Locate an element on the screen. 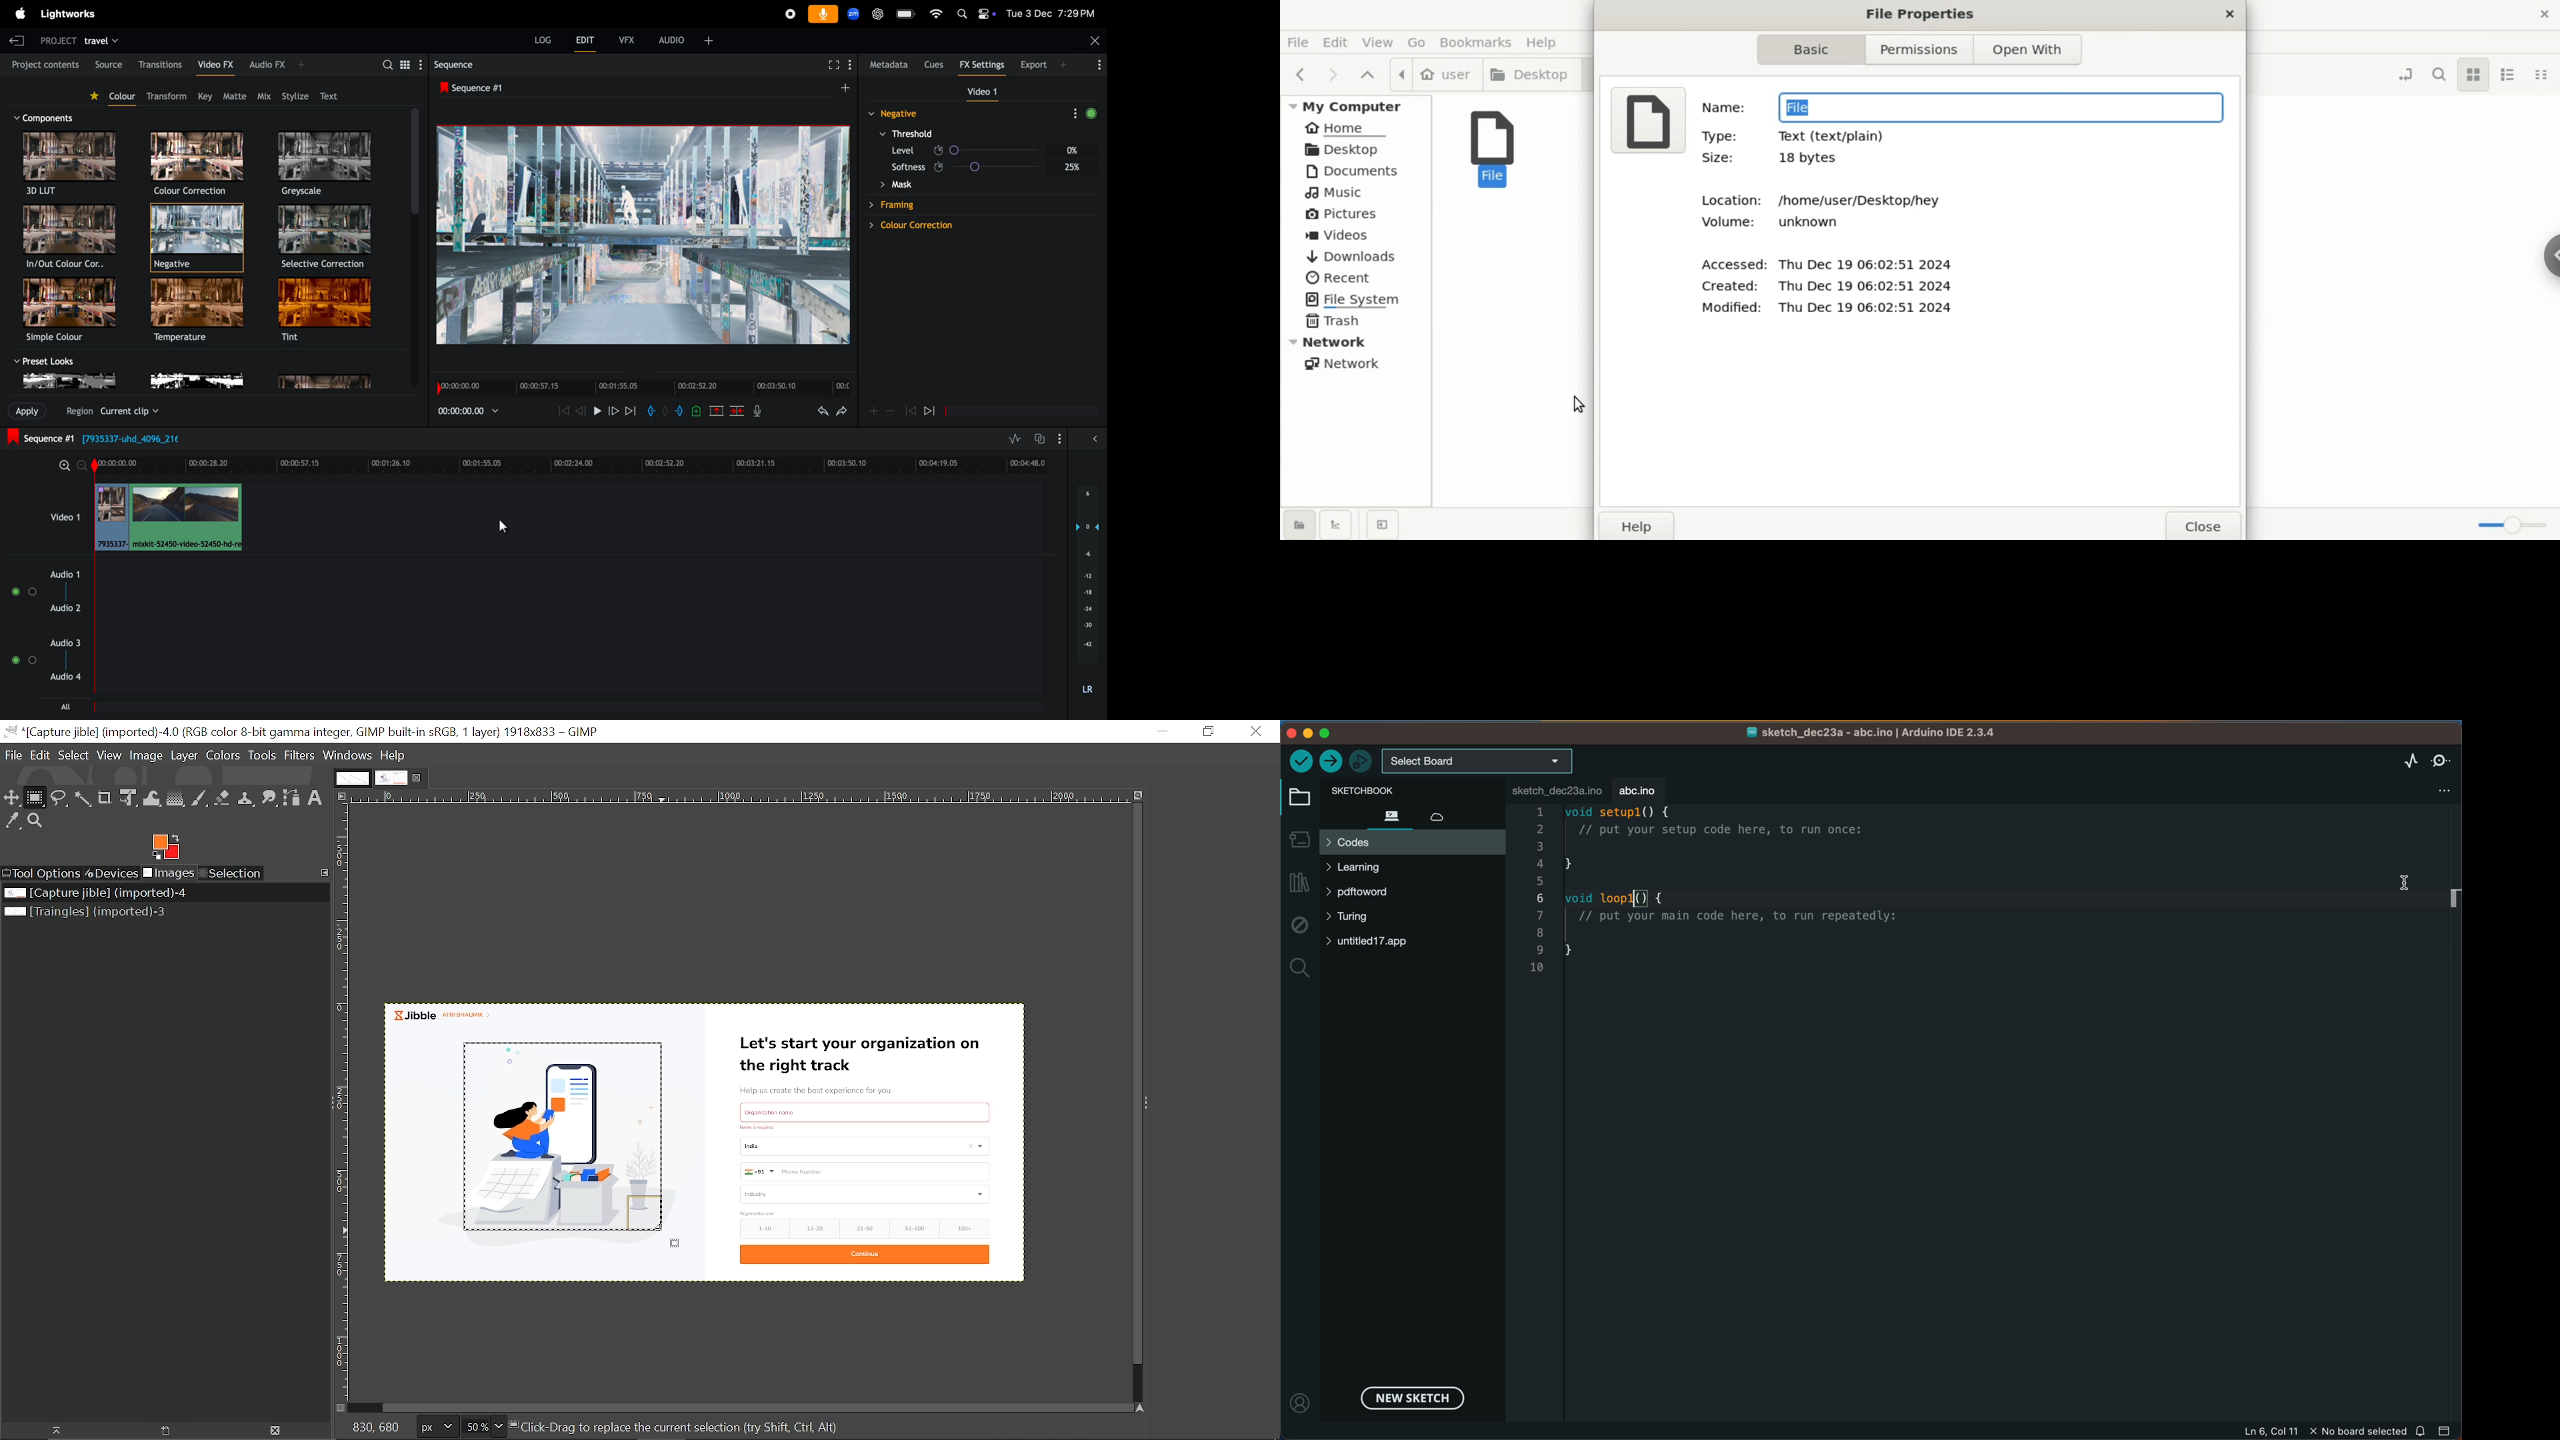  redo is located at coordinates (842, 412).